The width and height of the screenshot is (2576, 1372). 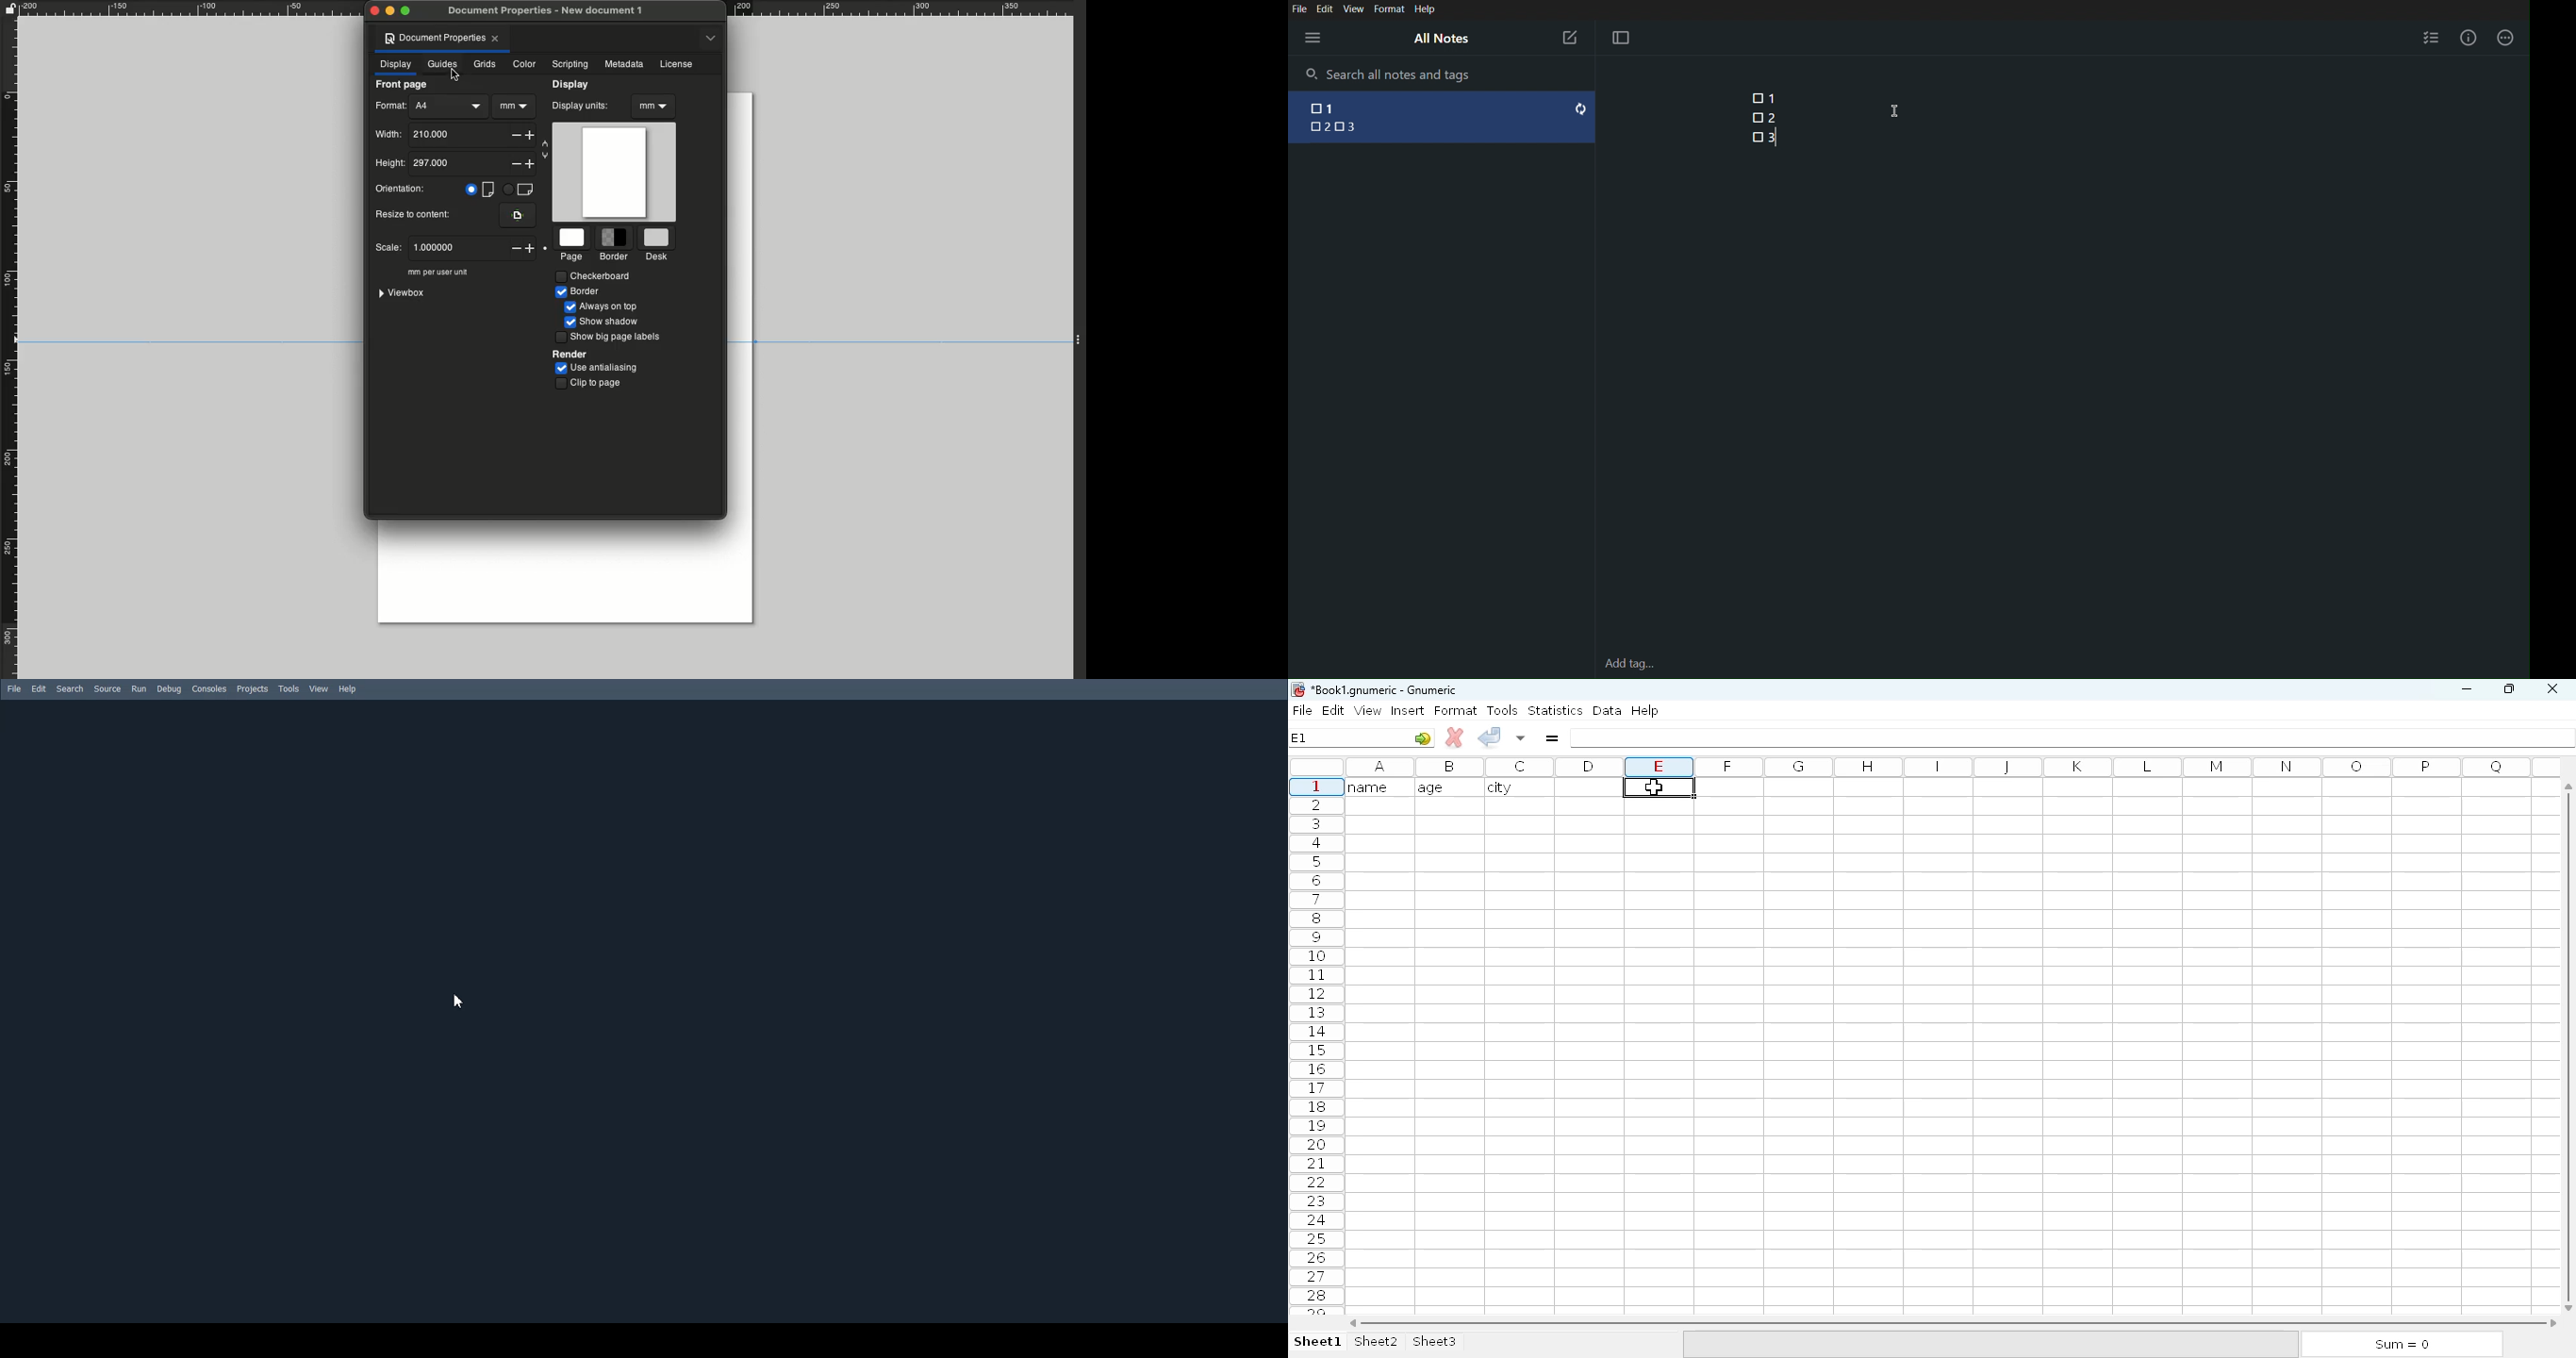 I want to click on Run, so click(x=139, y=688).